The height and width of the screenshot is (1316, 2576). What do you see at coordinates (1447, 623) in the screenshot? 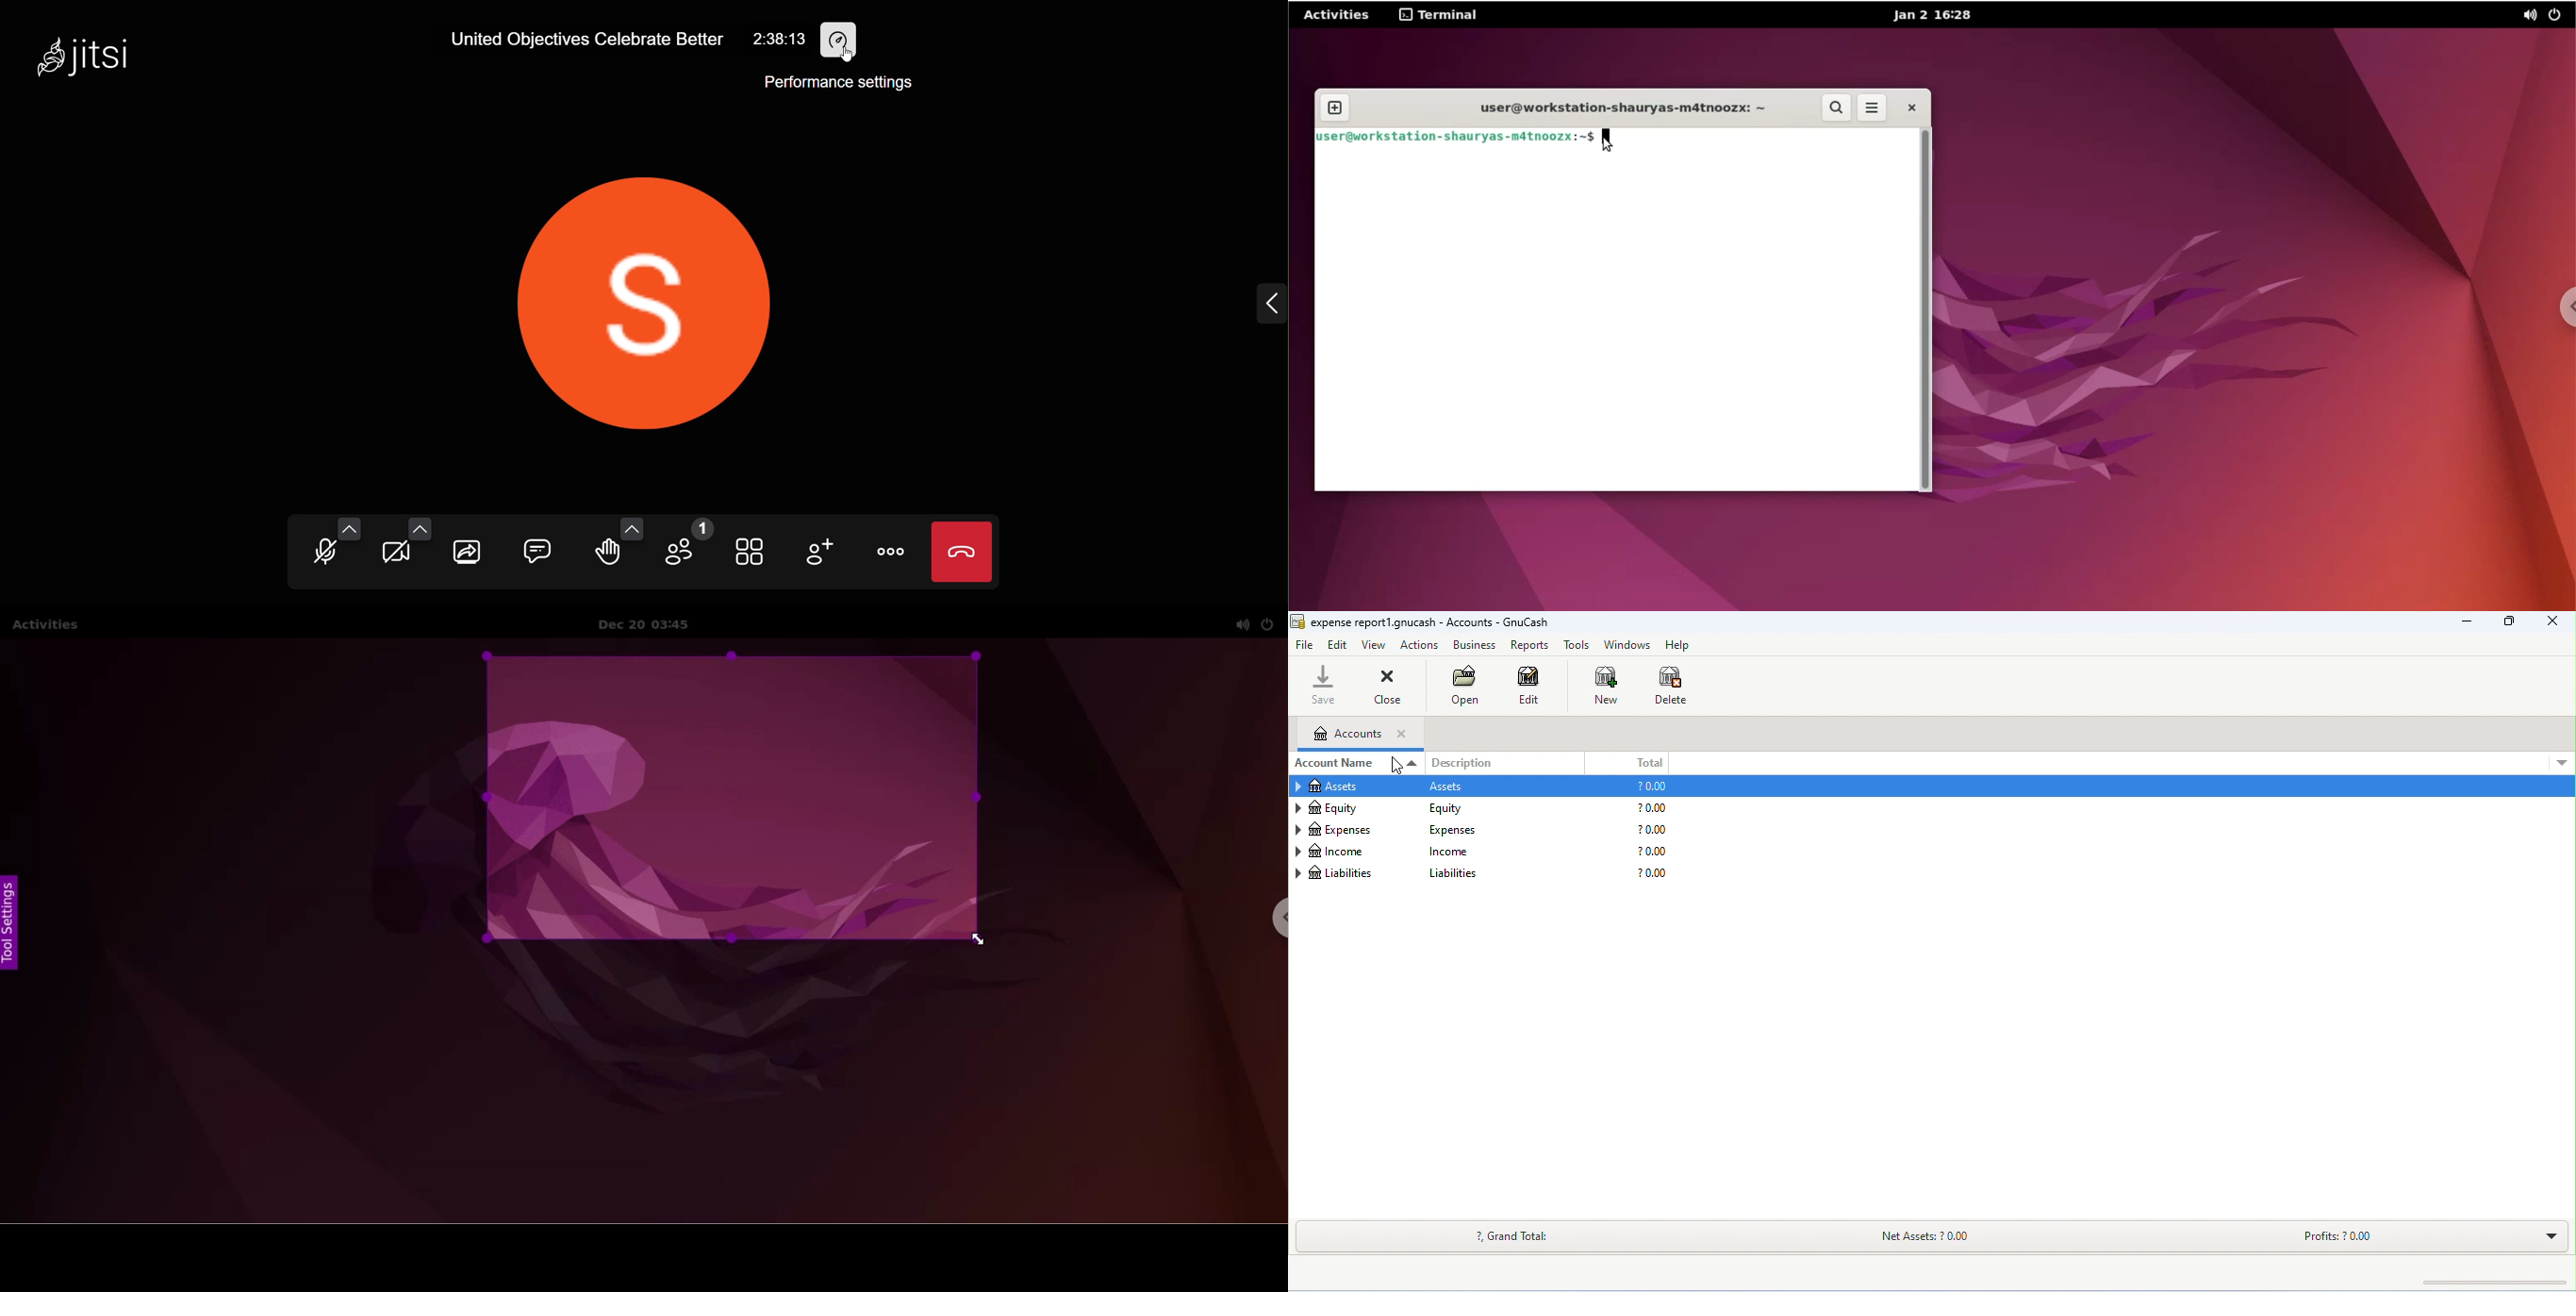
I see `expense reportl.gnucash - Accounts - GnuCash` at bounding box center [1447, 623].